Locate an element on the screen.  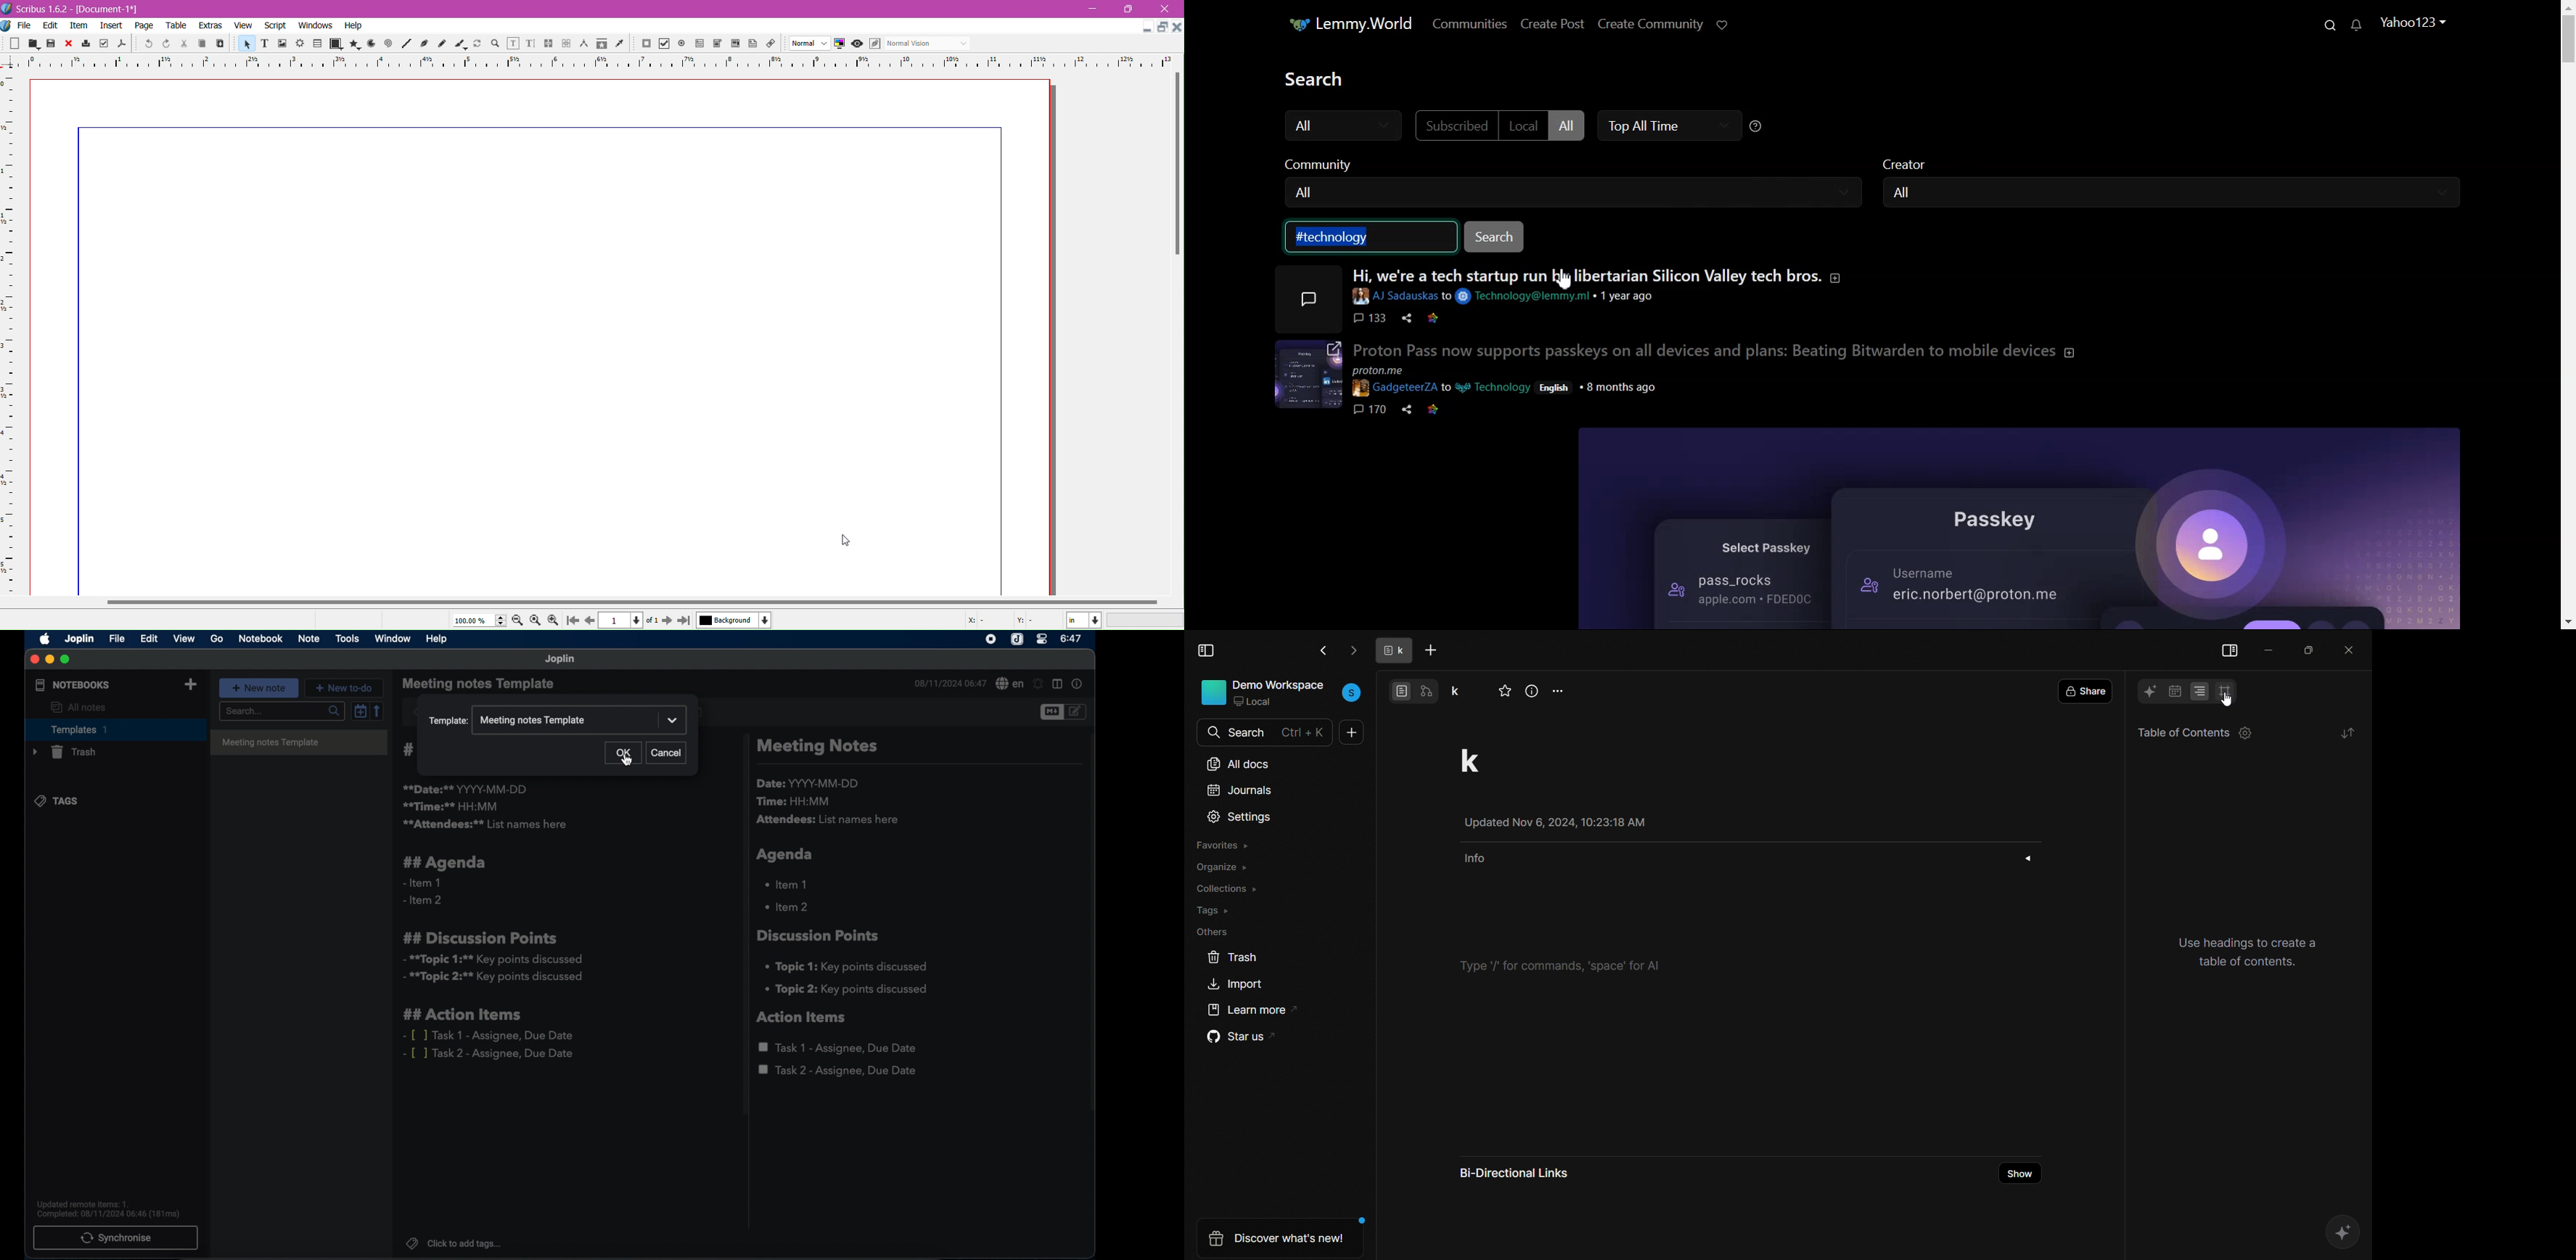
**date:** YYYY-MM-DD is located at coordinates (467, 789).